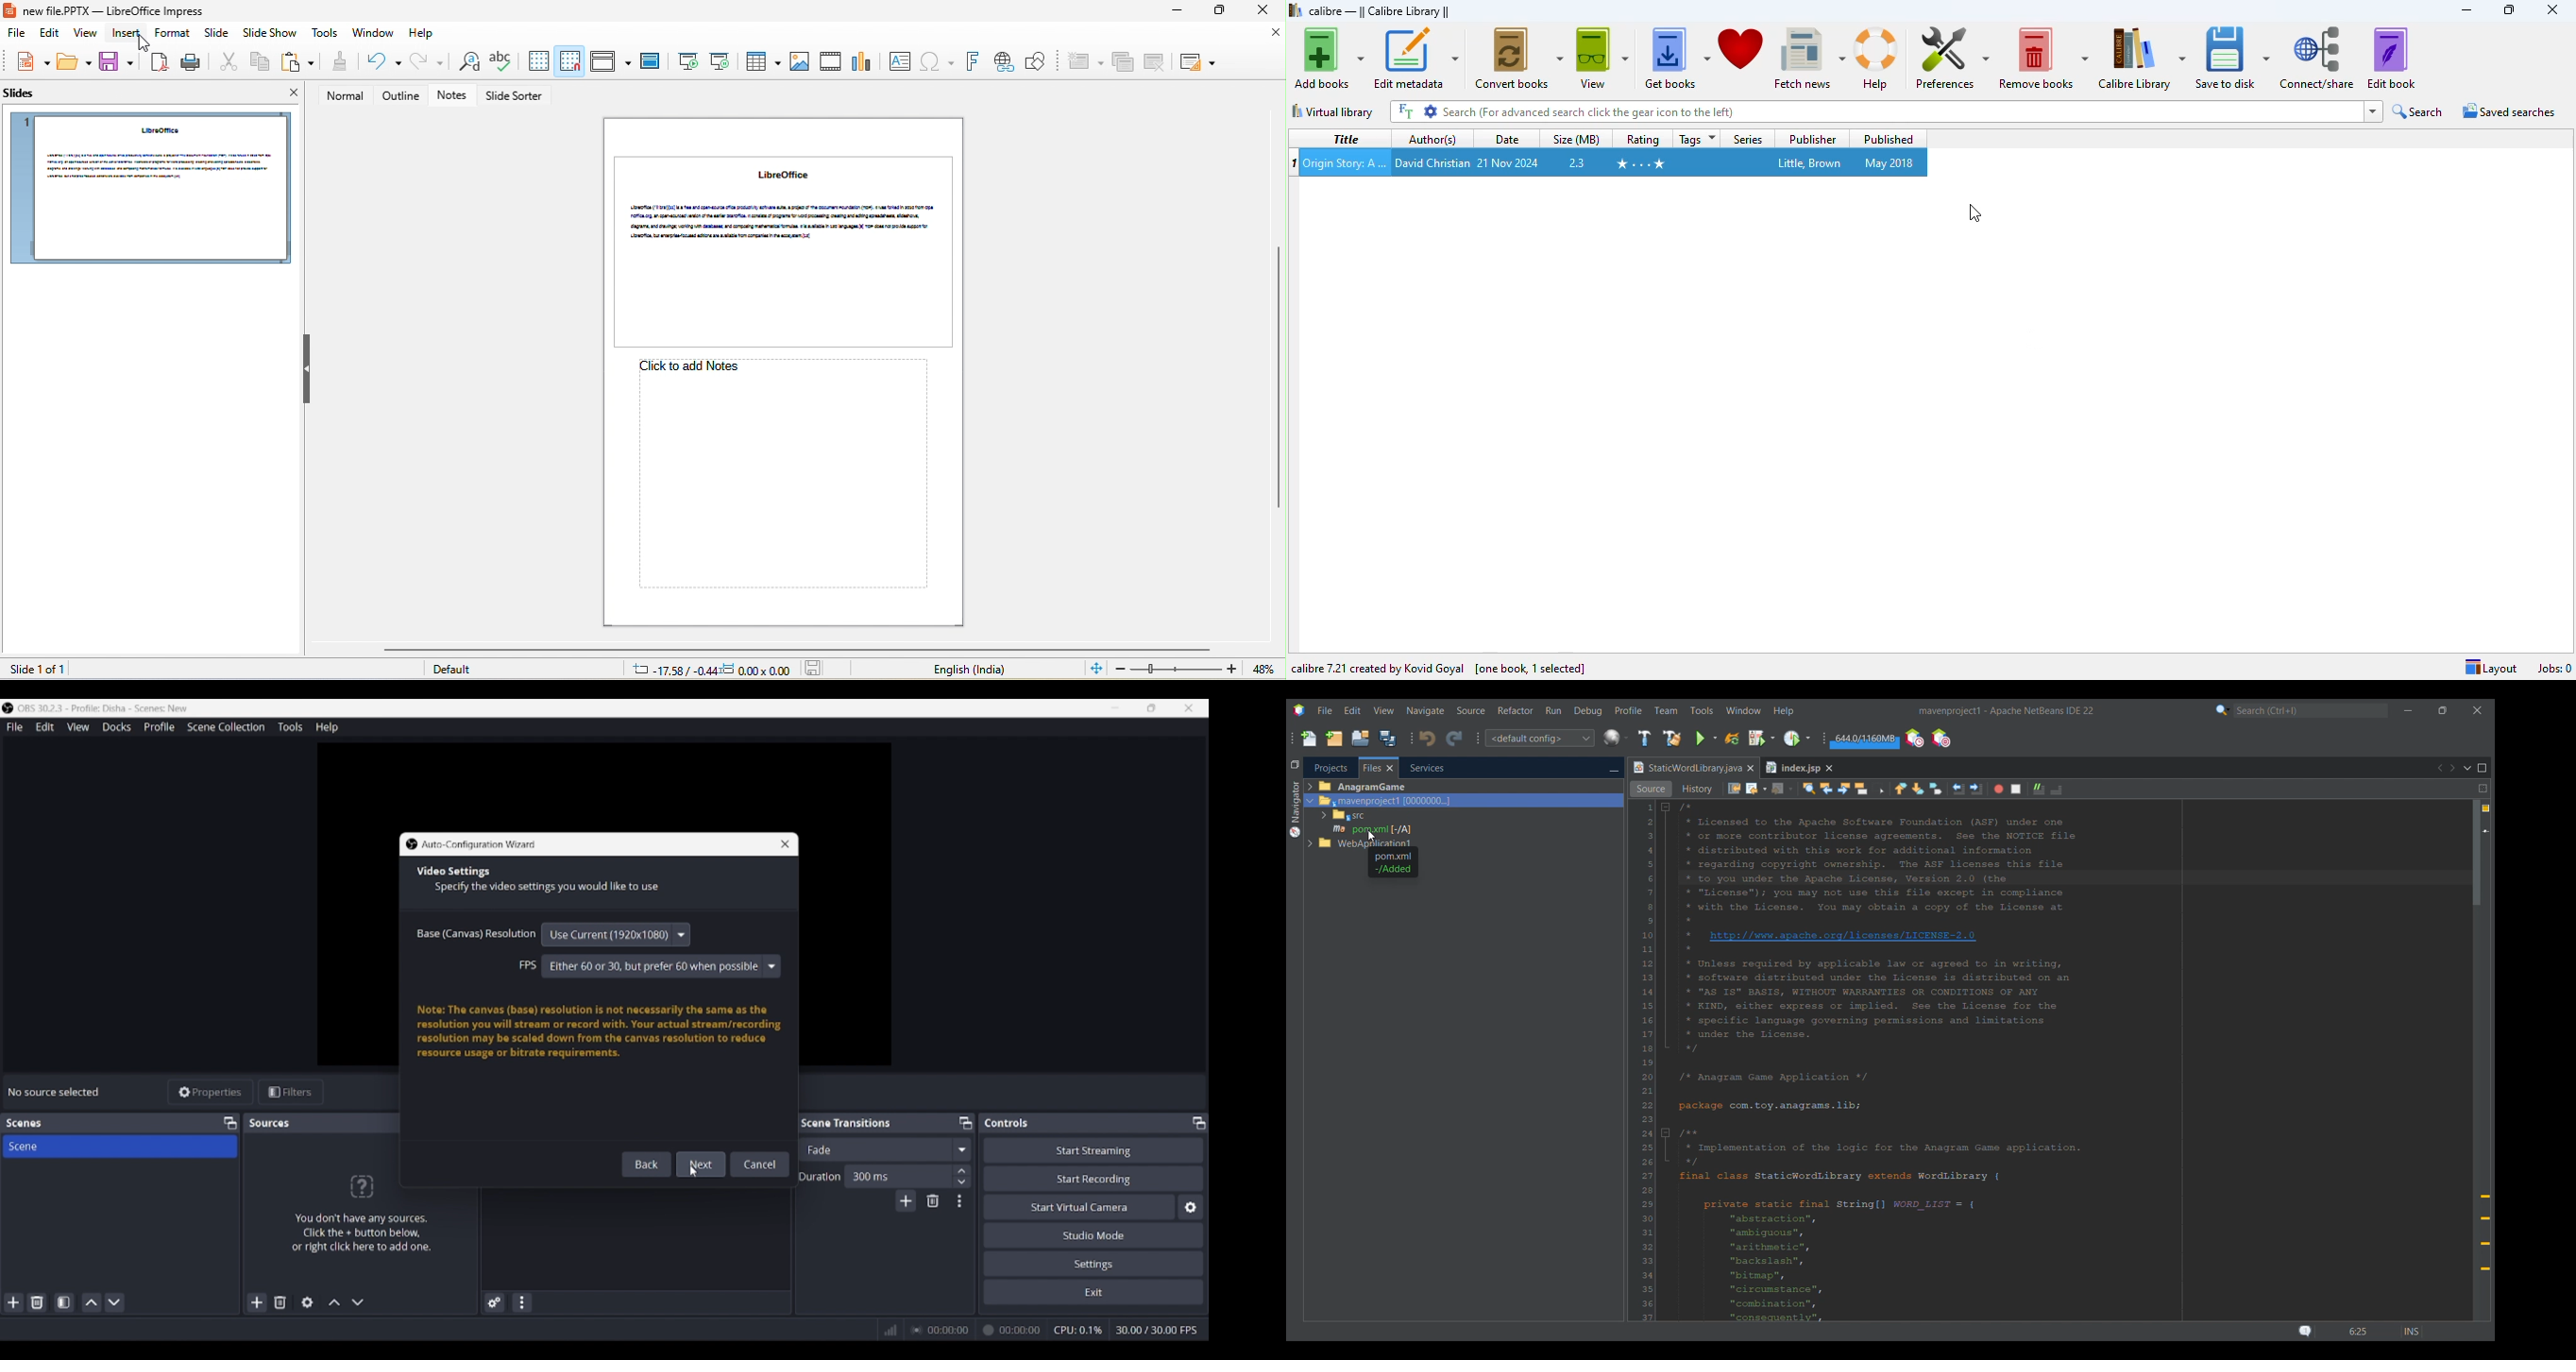 Image resolution: width=2576 pixels, height=1372 pixels. Describe the element at coordinates (14, 727) in the screenshot. I see `File menu` at that location.